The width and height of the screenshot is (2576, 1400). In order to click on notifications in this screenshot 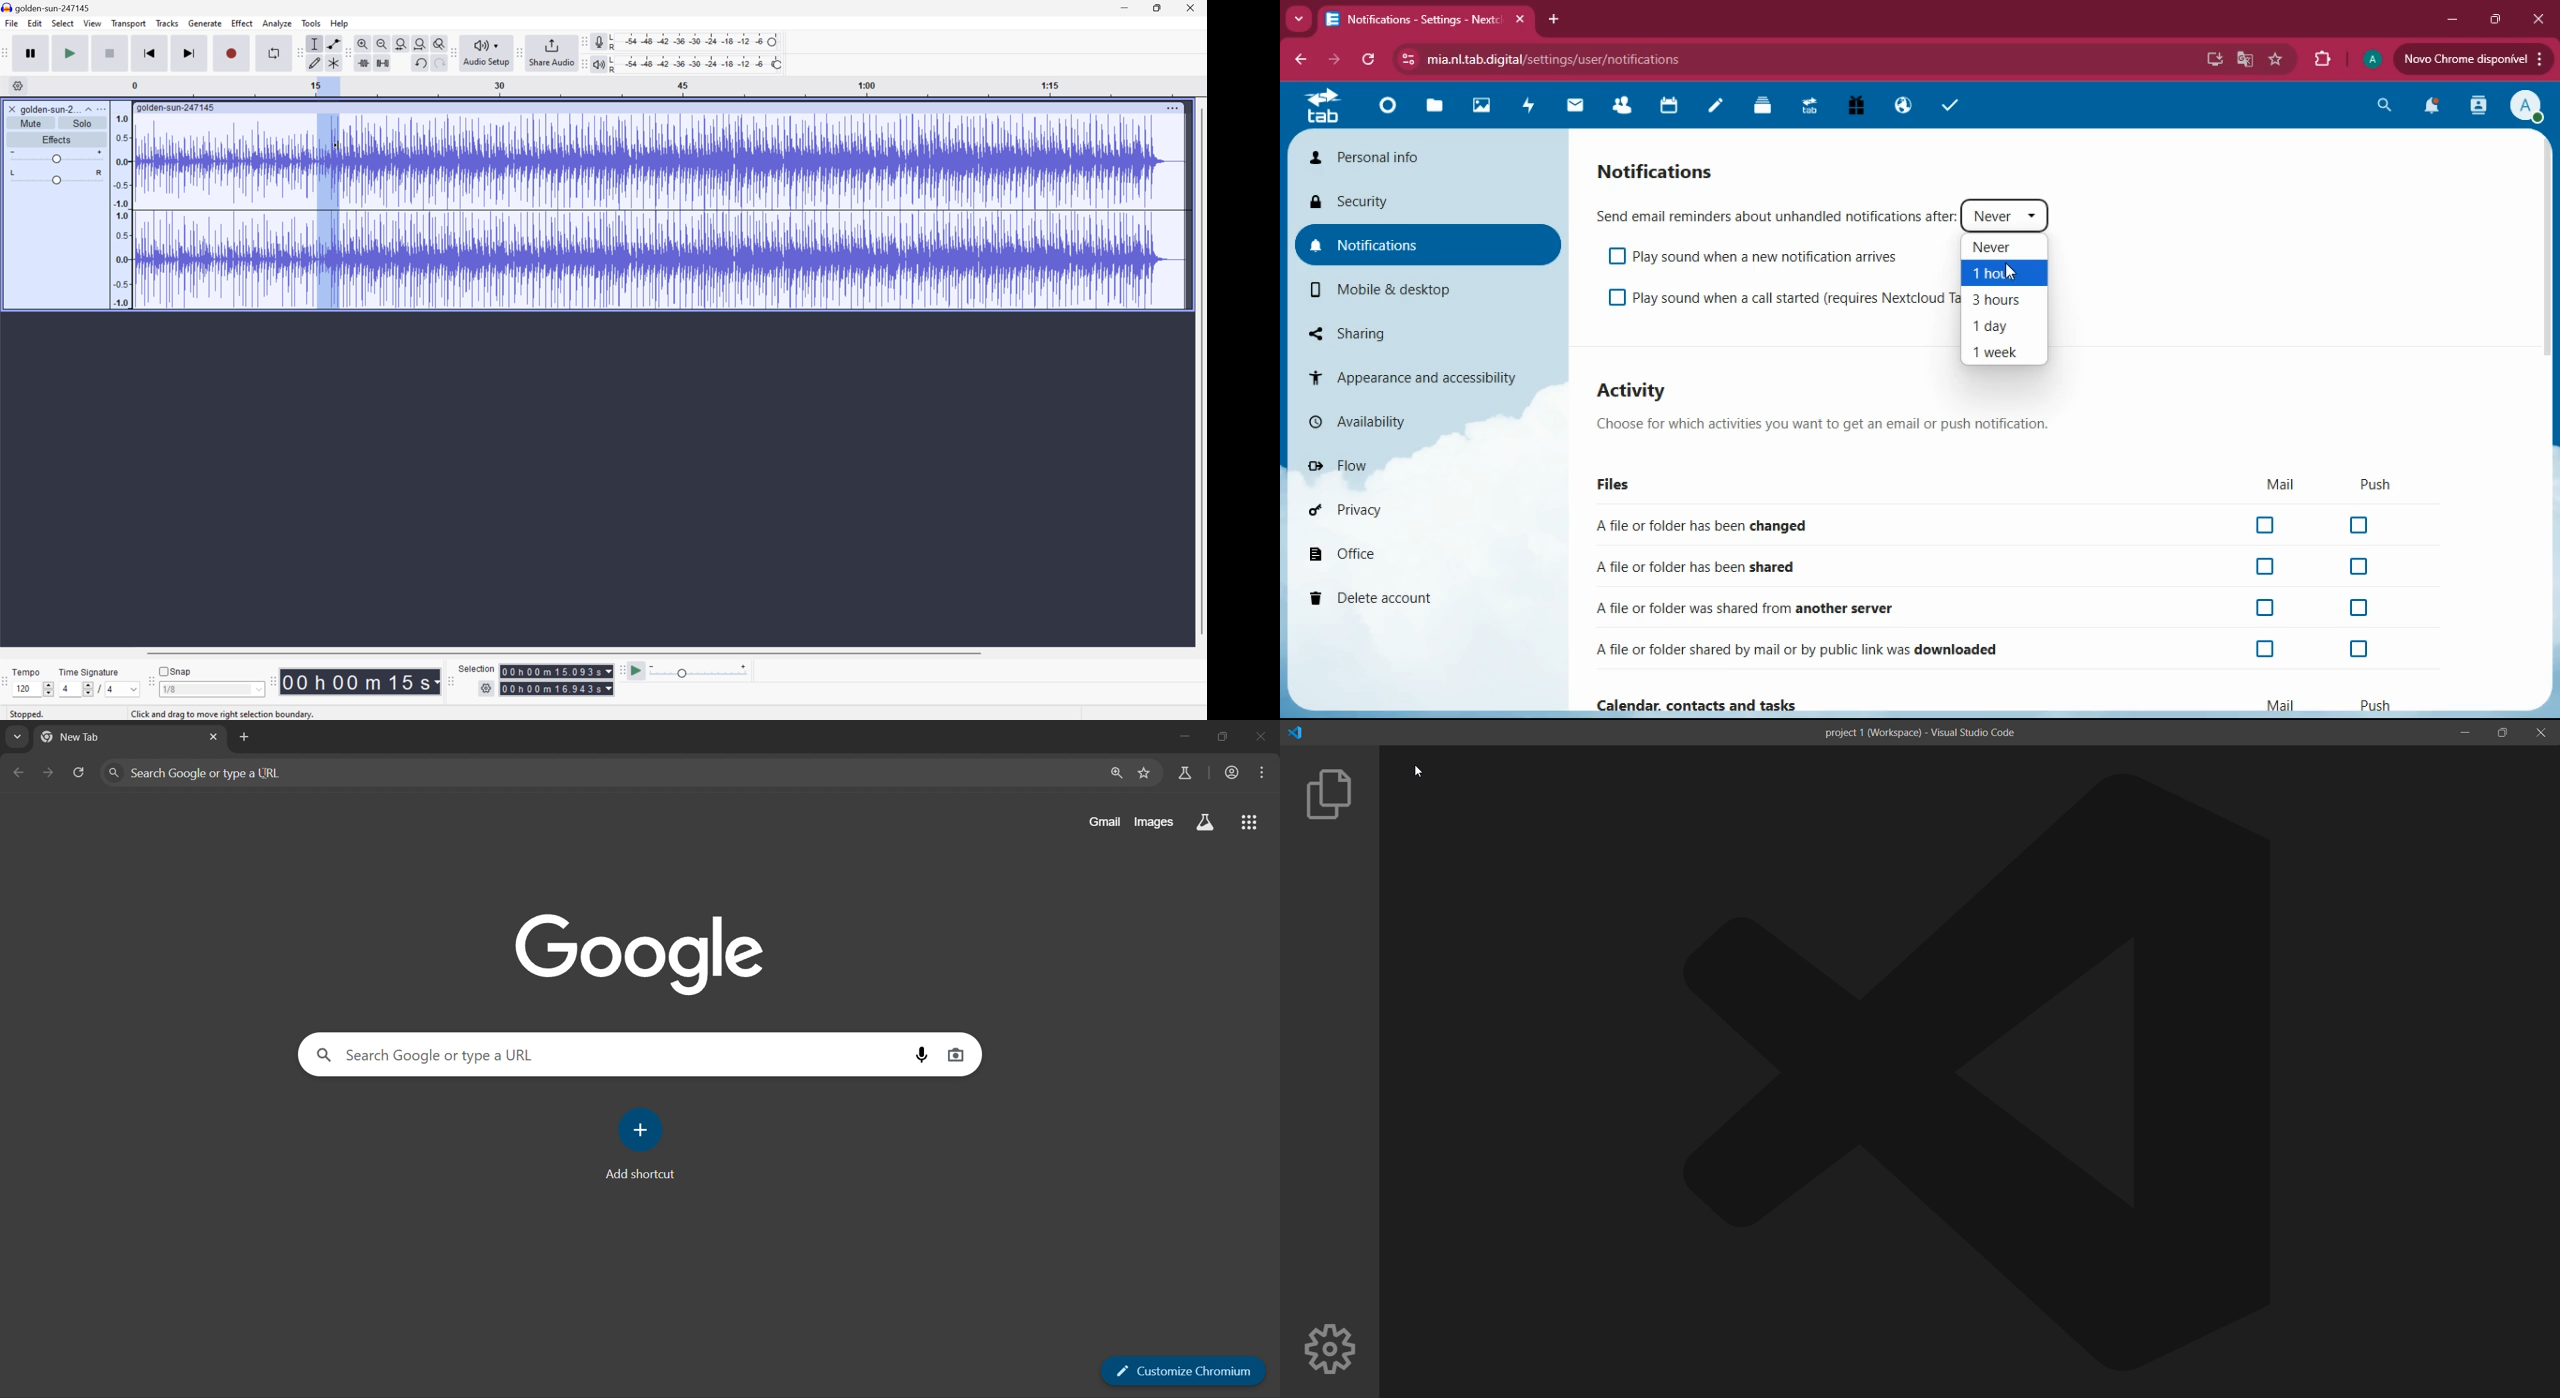, I will do `click(1428, 245)`.